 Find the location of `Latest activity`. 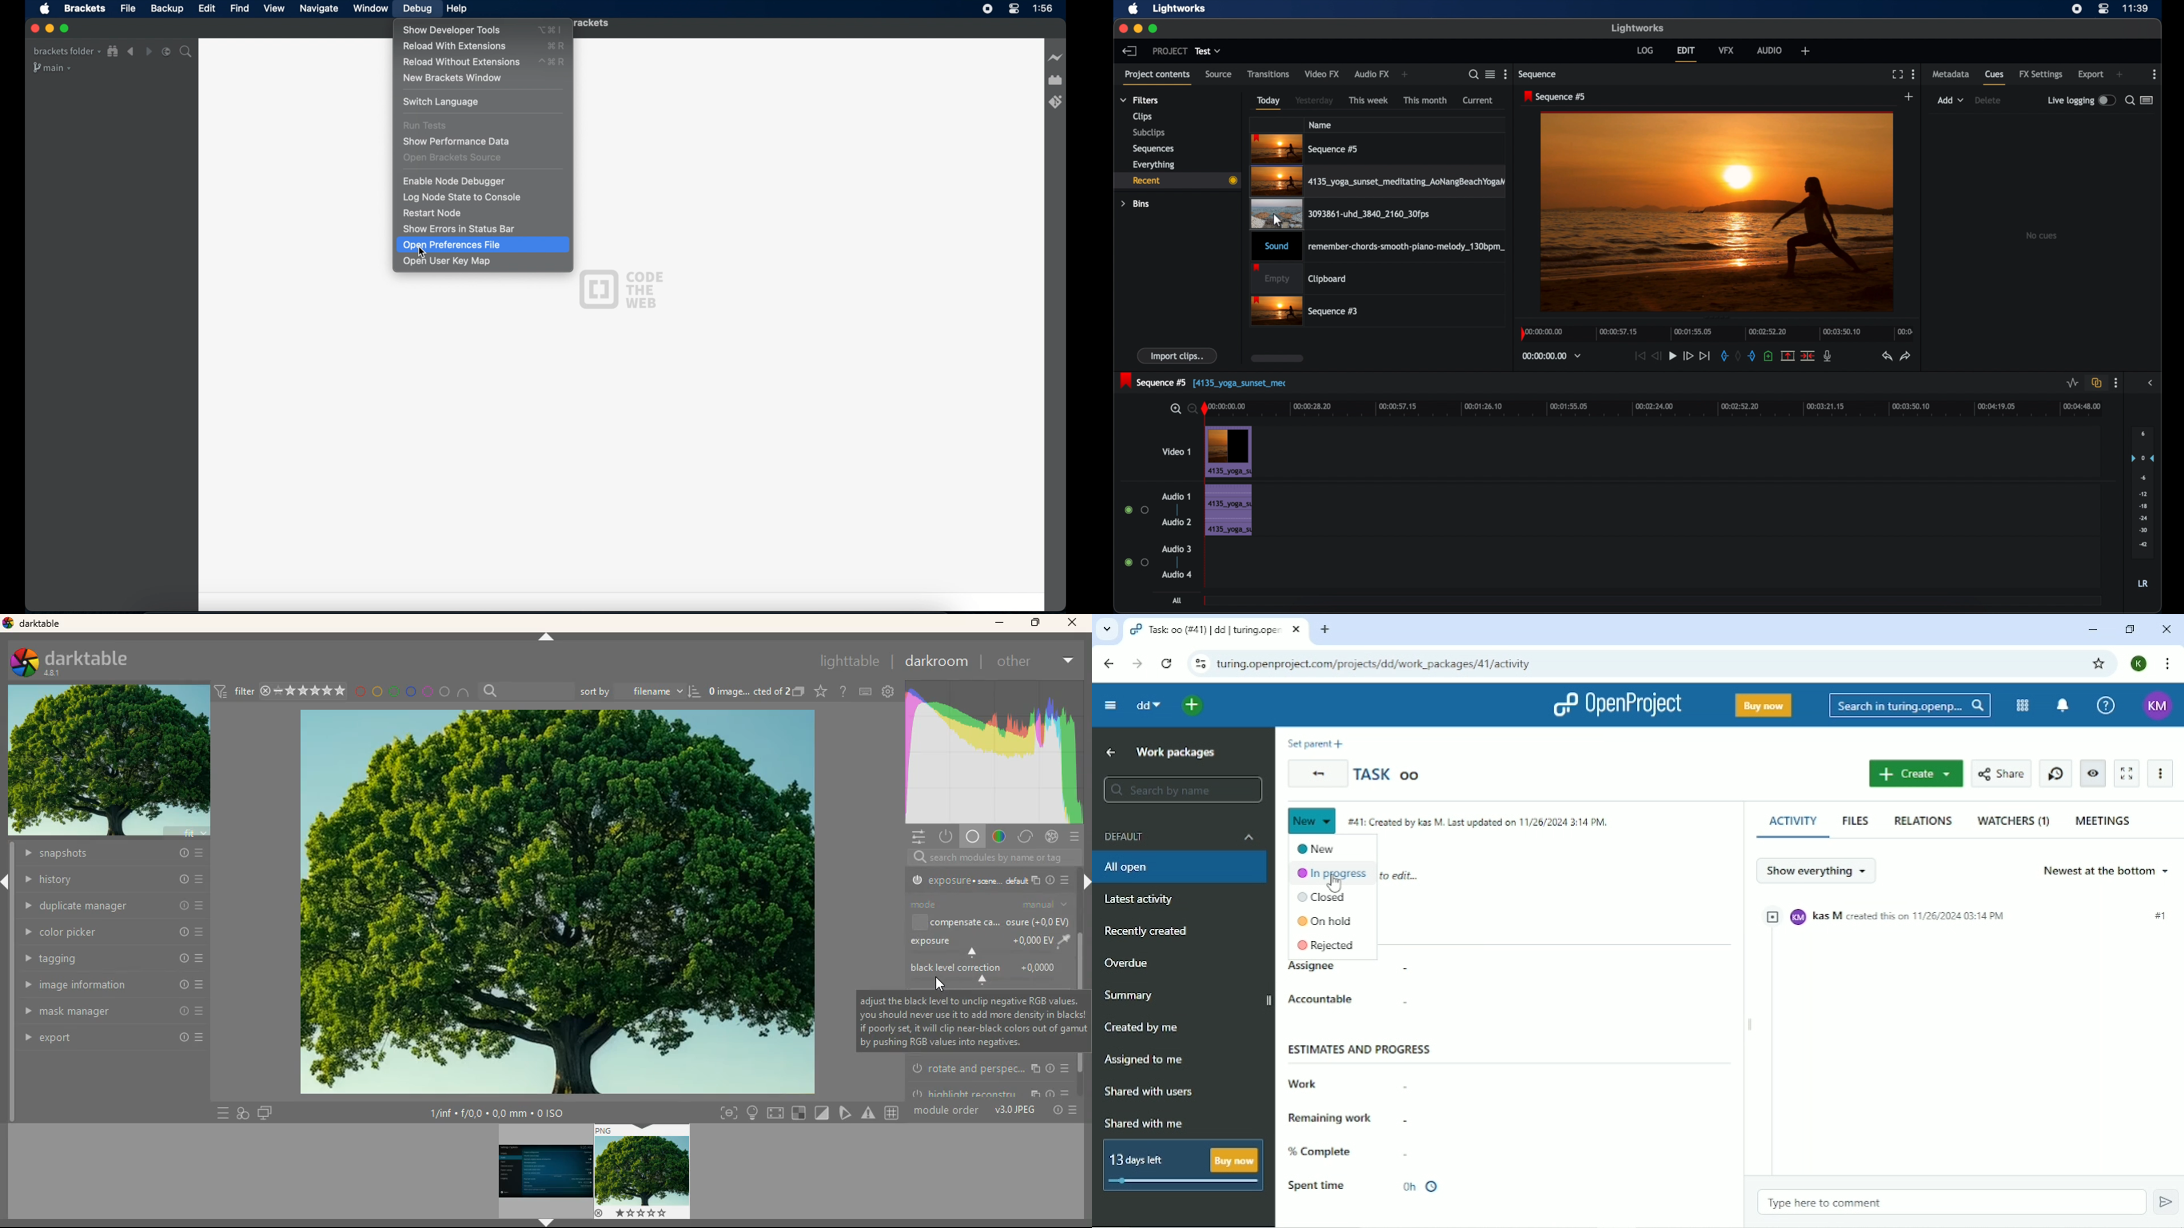

Latest activity is located at coordinates (1138, 900).